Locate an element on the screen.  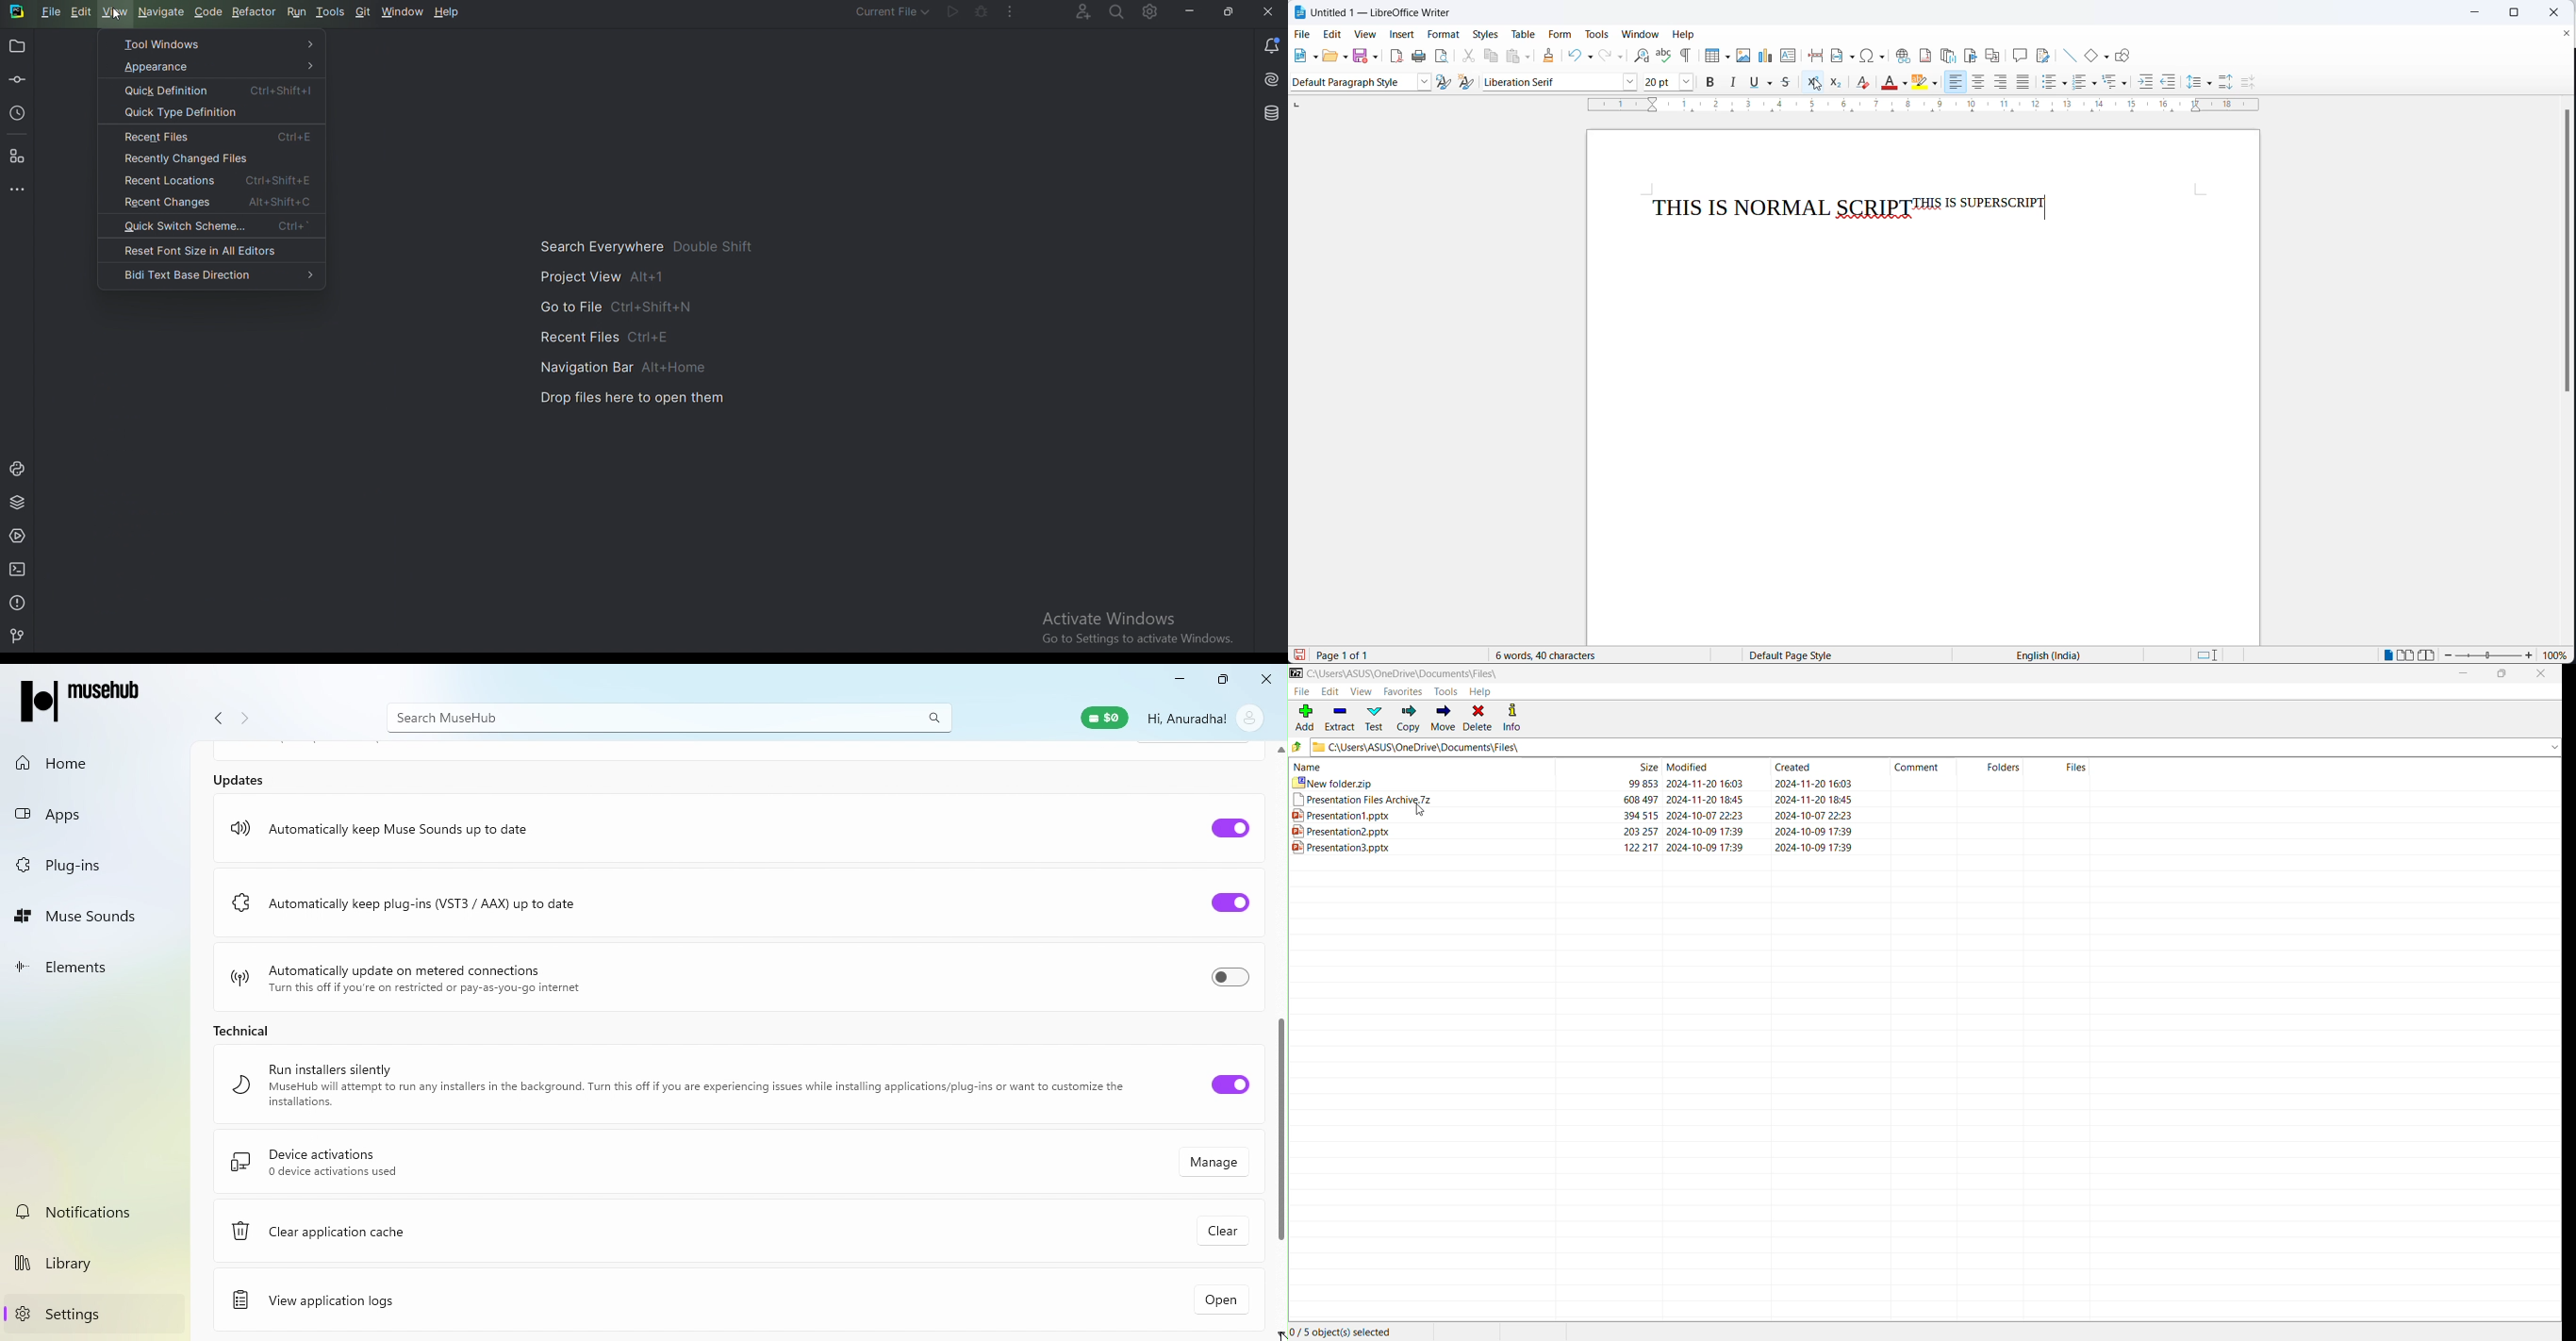
find and replace is located at coordinates (1638, 55).